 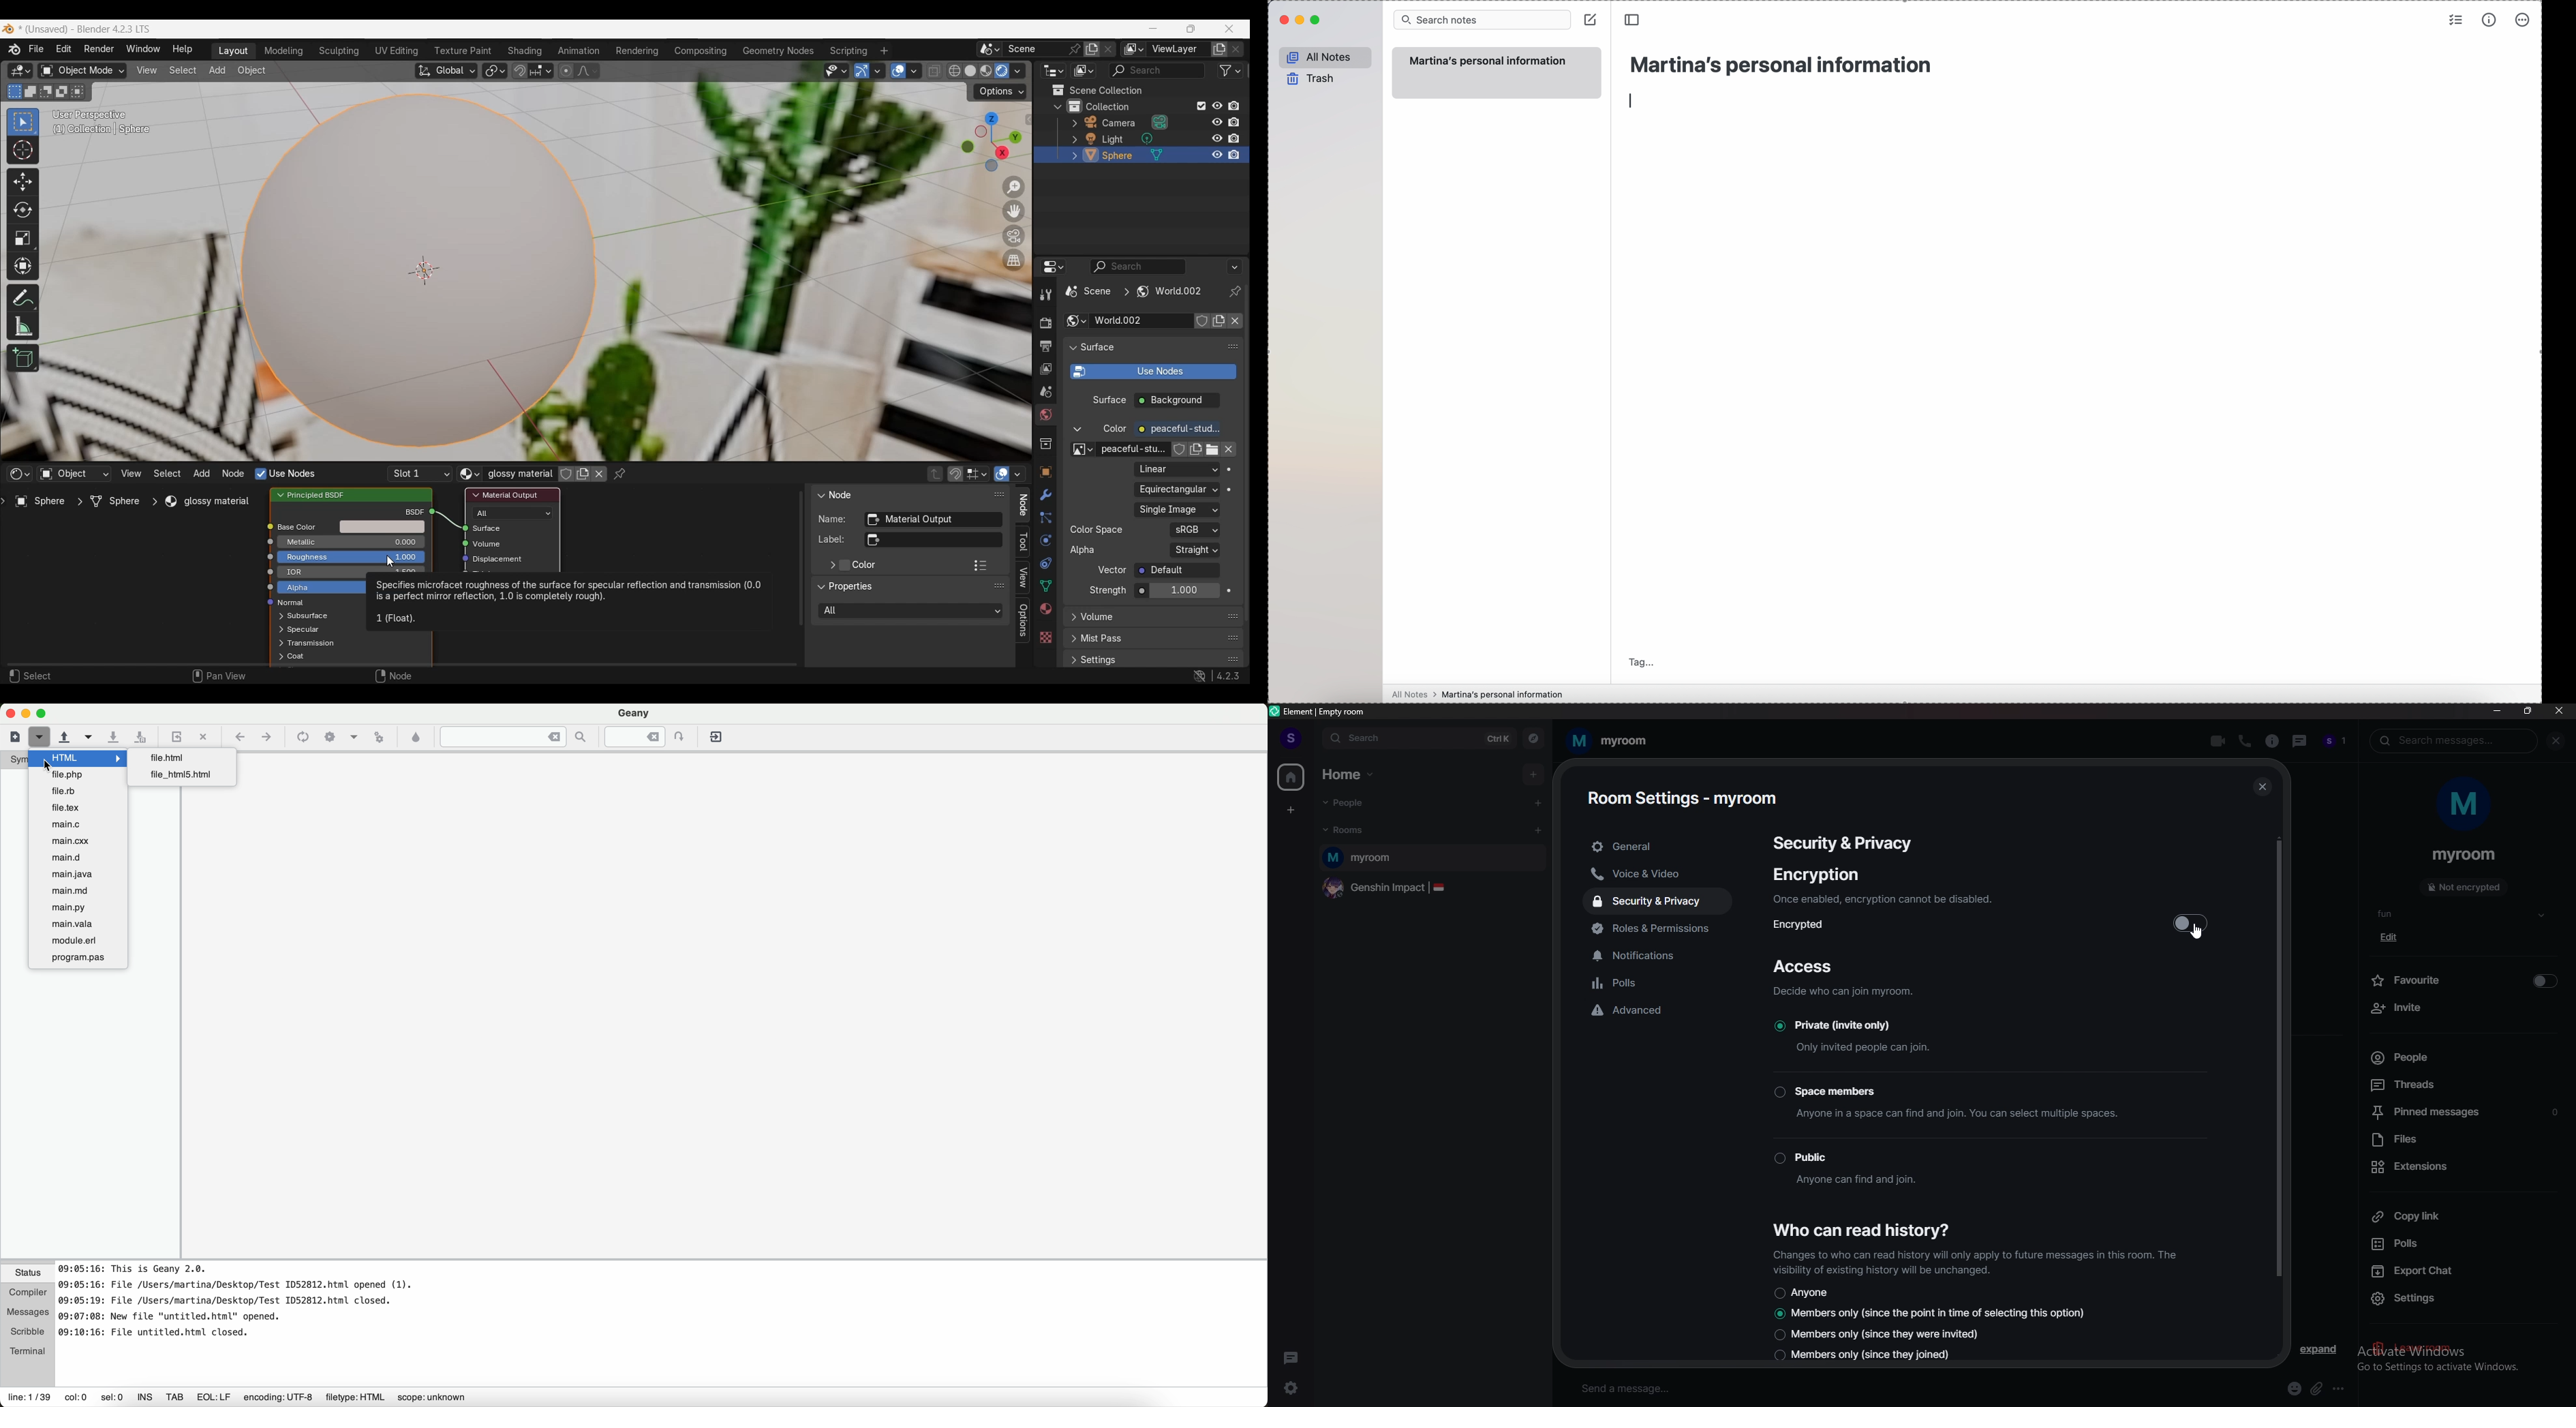 I want to click on Open image, so click(x=1212, y=449).